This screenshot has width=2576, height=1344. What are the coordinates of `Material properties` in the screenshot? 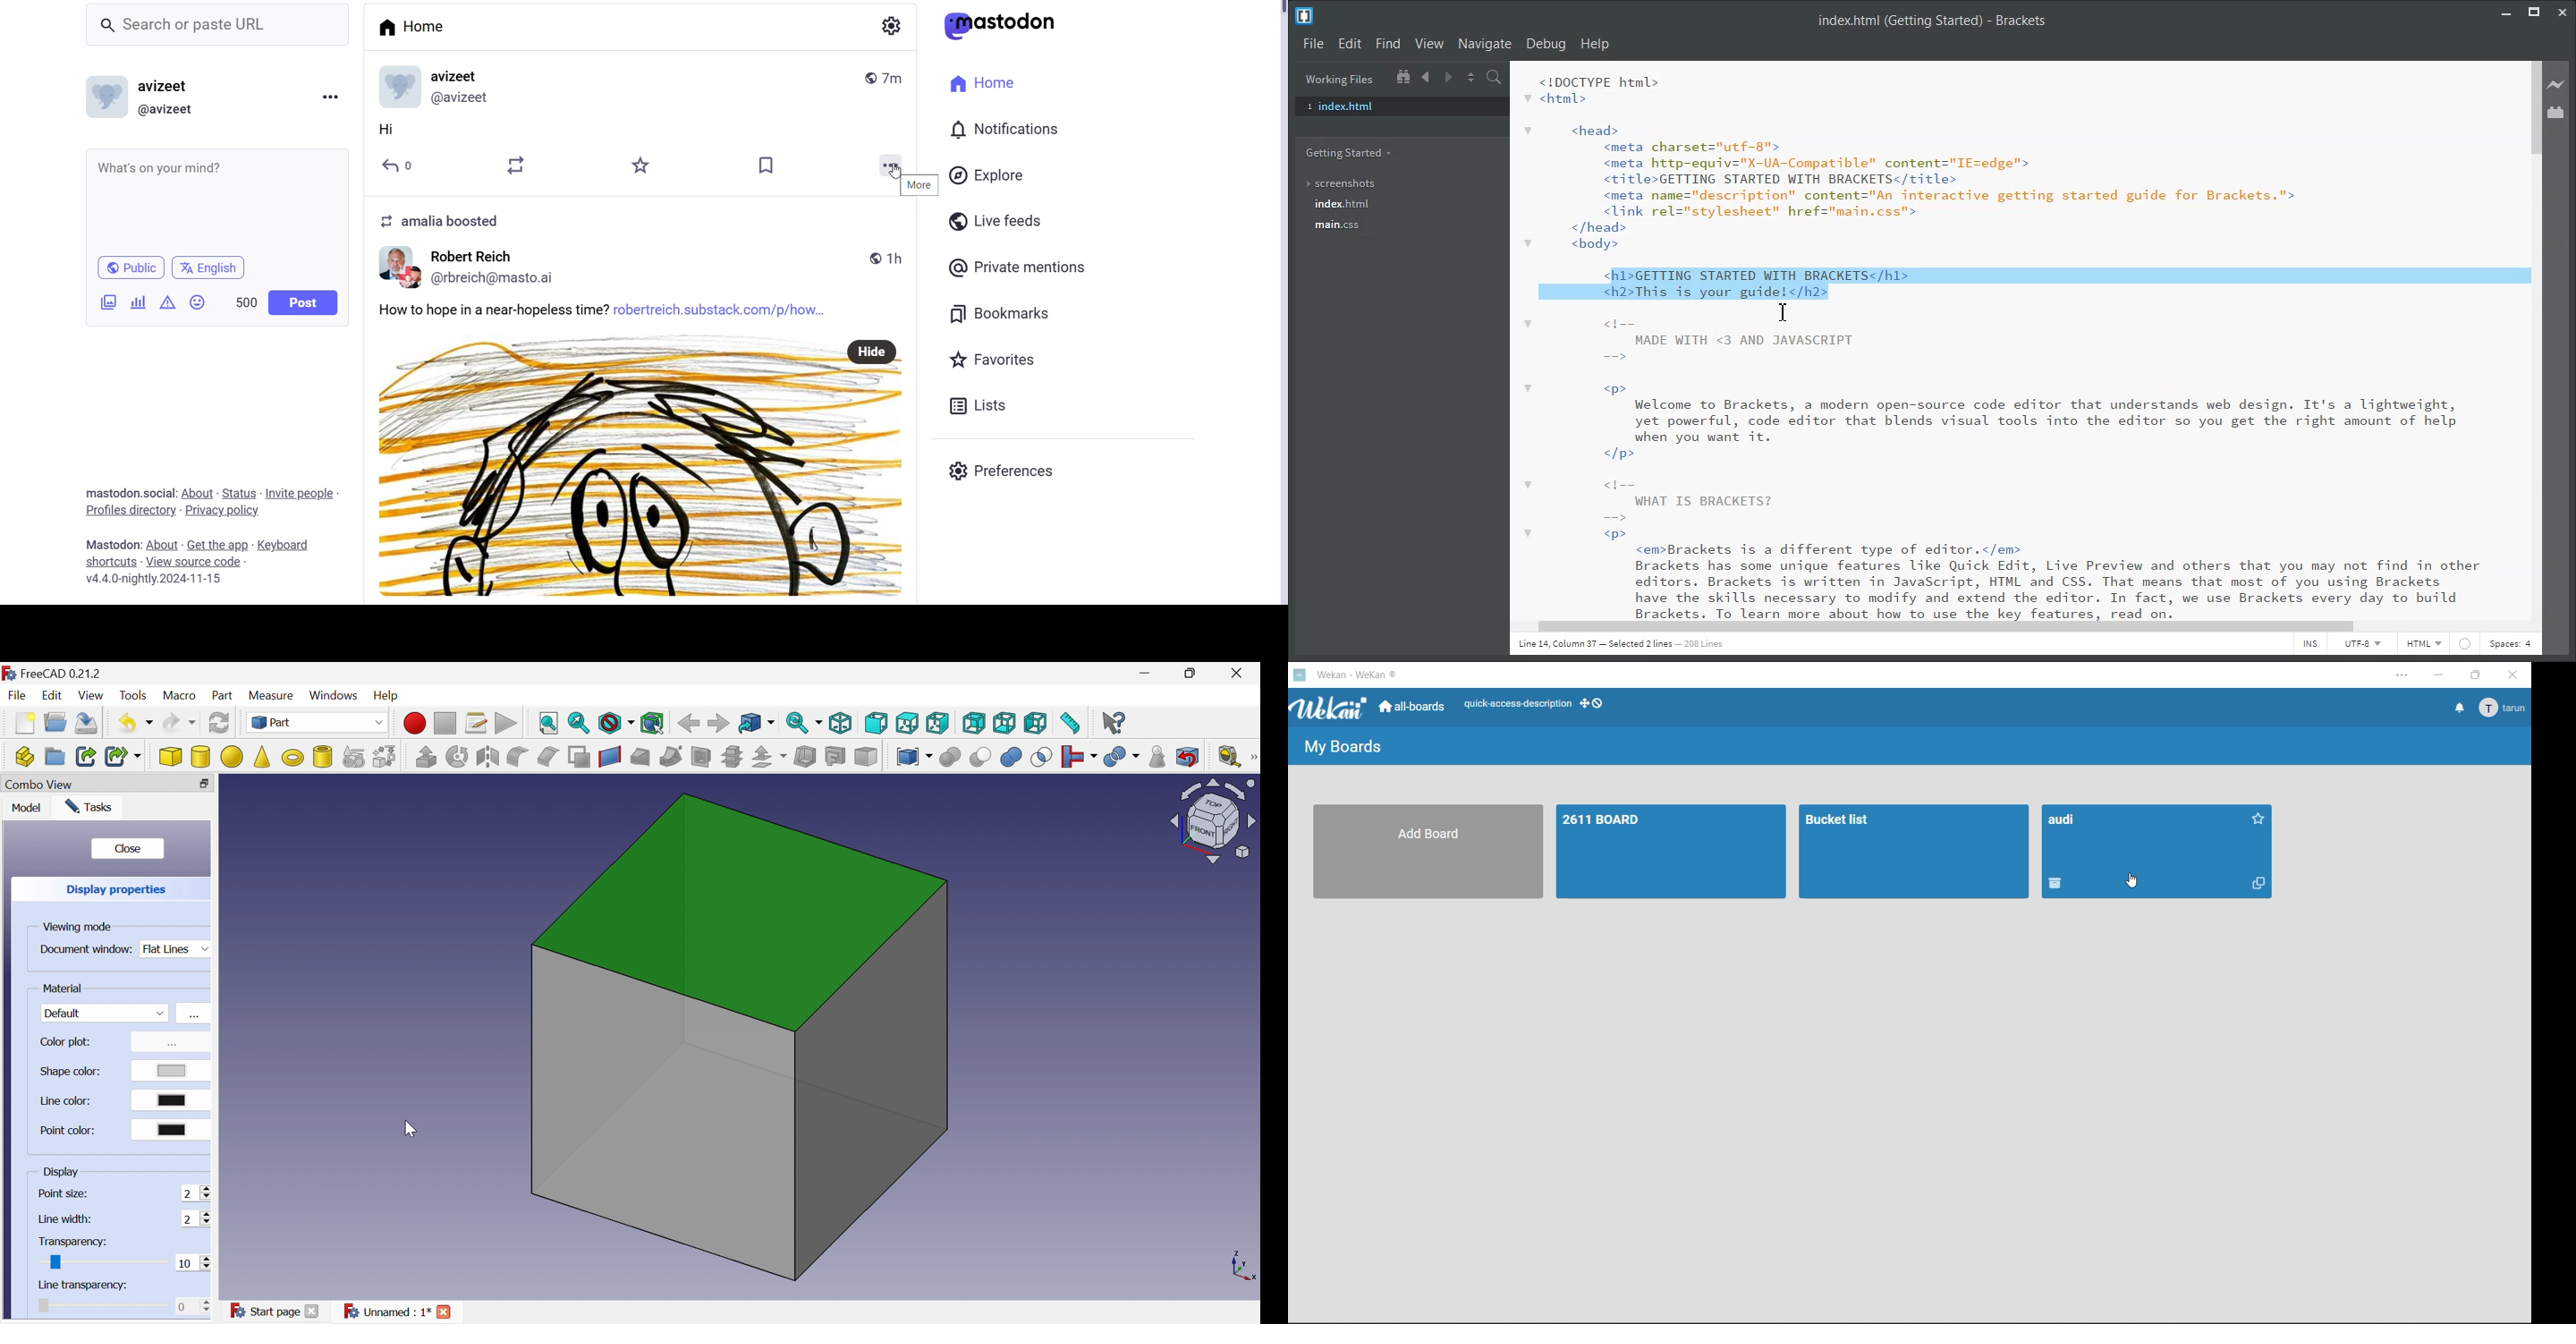 It's located at (192, 1016).